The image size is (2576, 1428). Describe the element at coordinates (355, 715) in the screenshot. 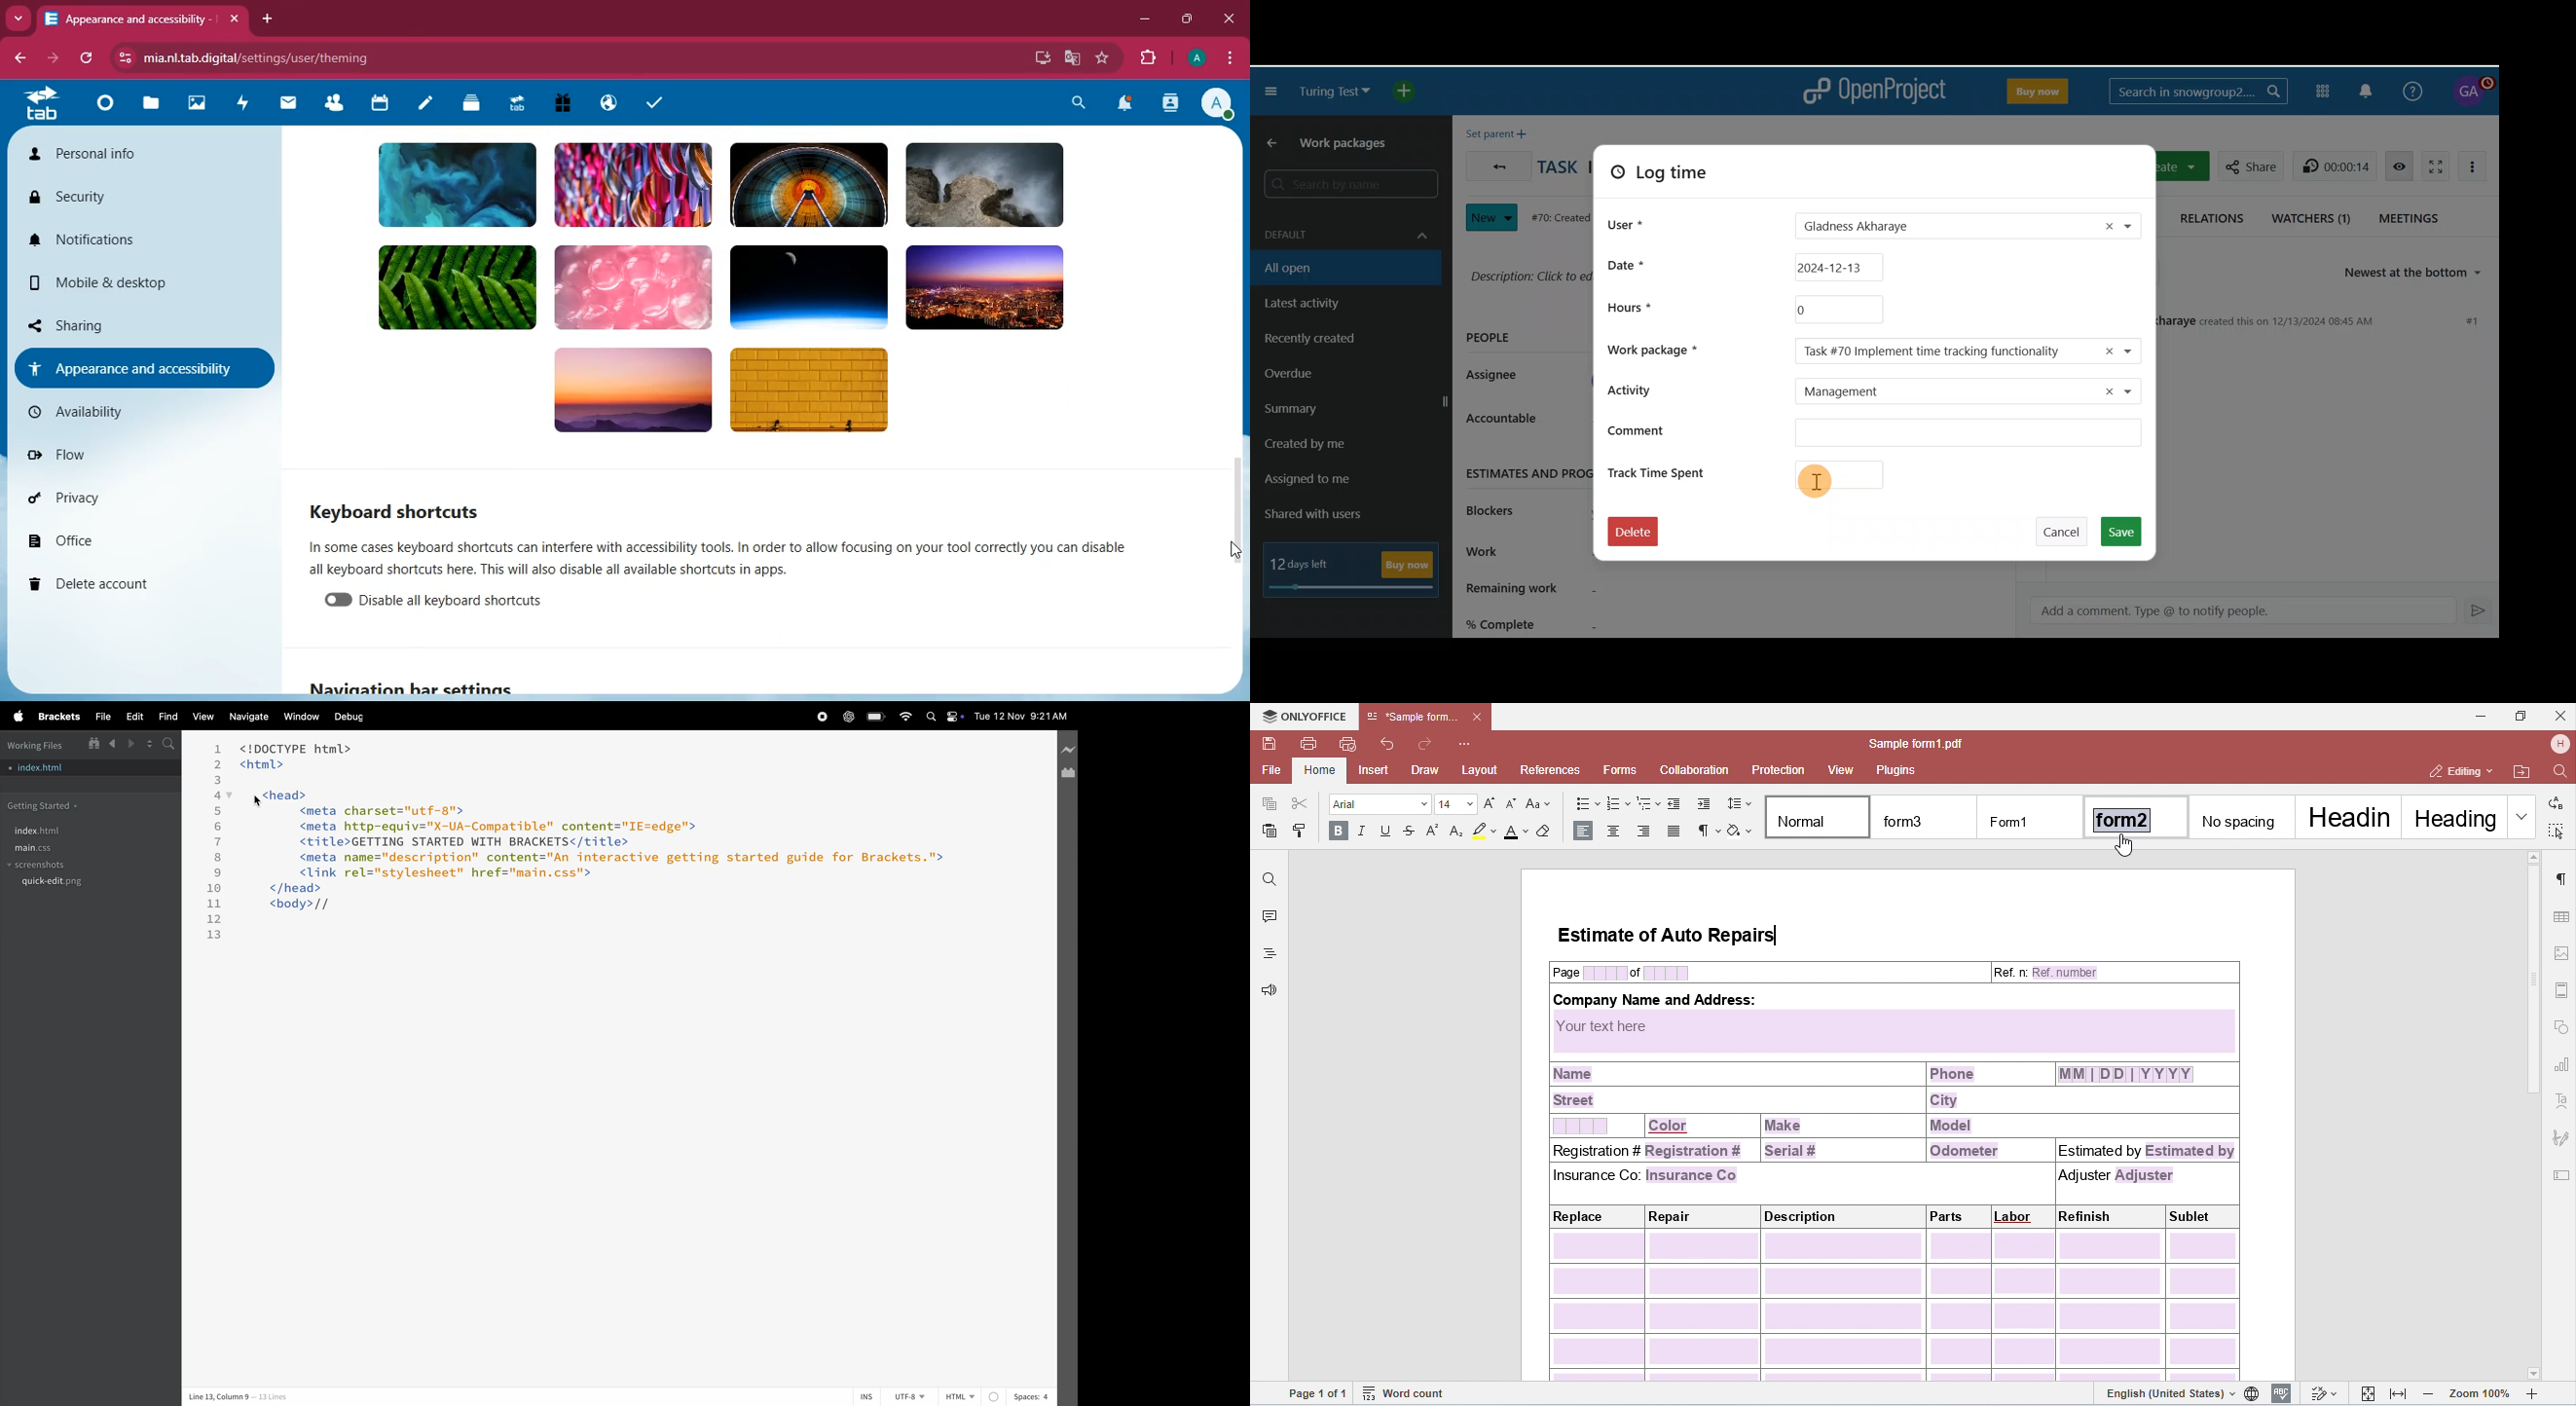

I see `debug` at that location.